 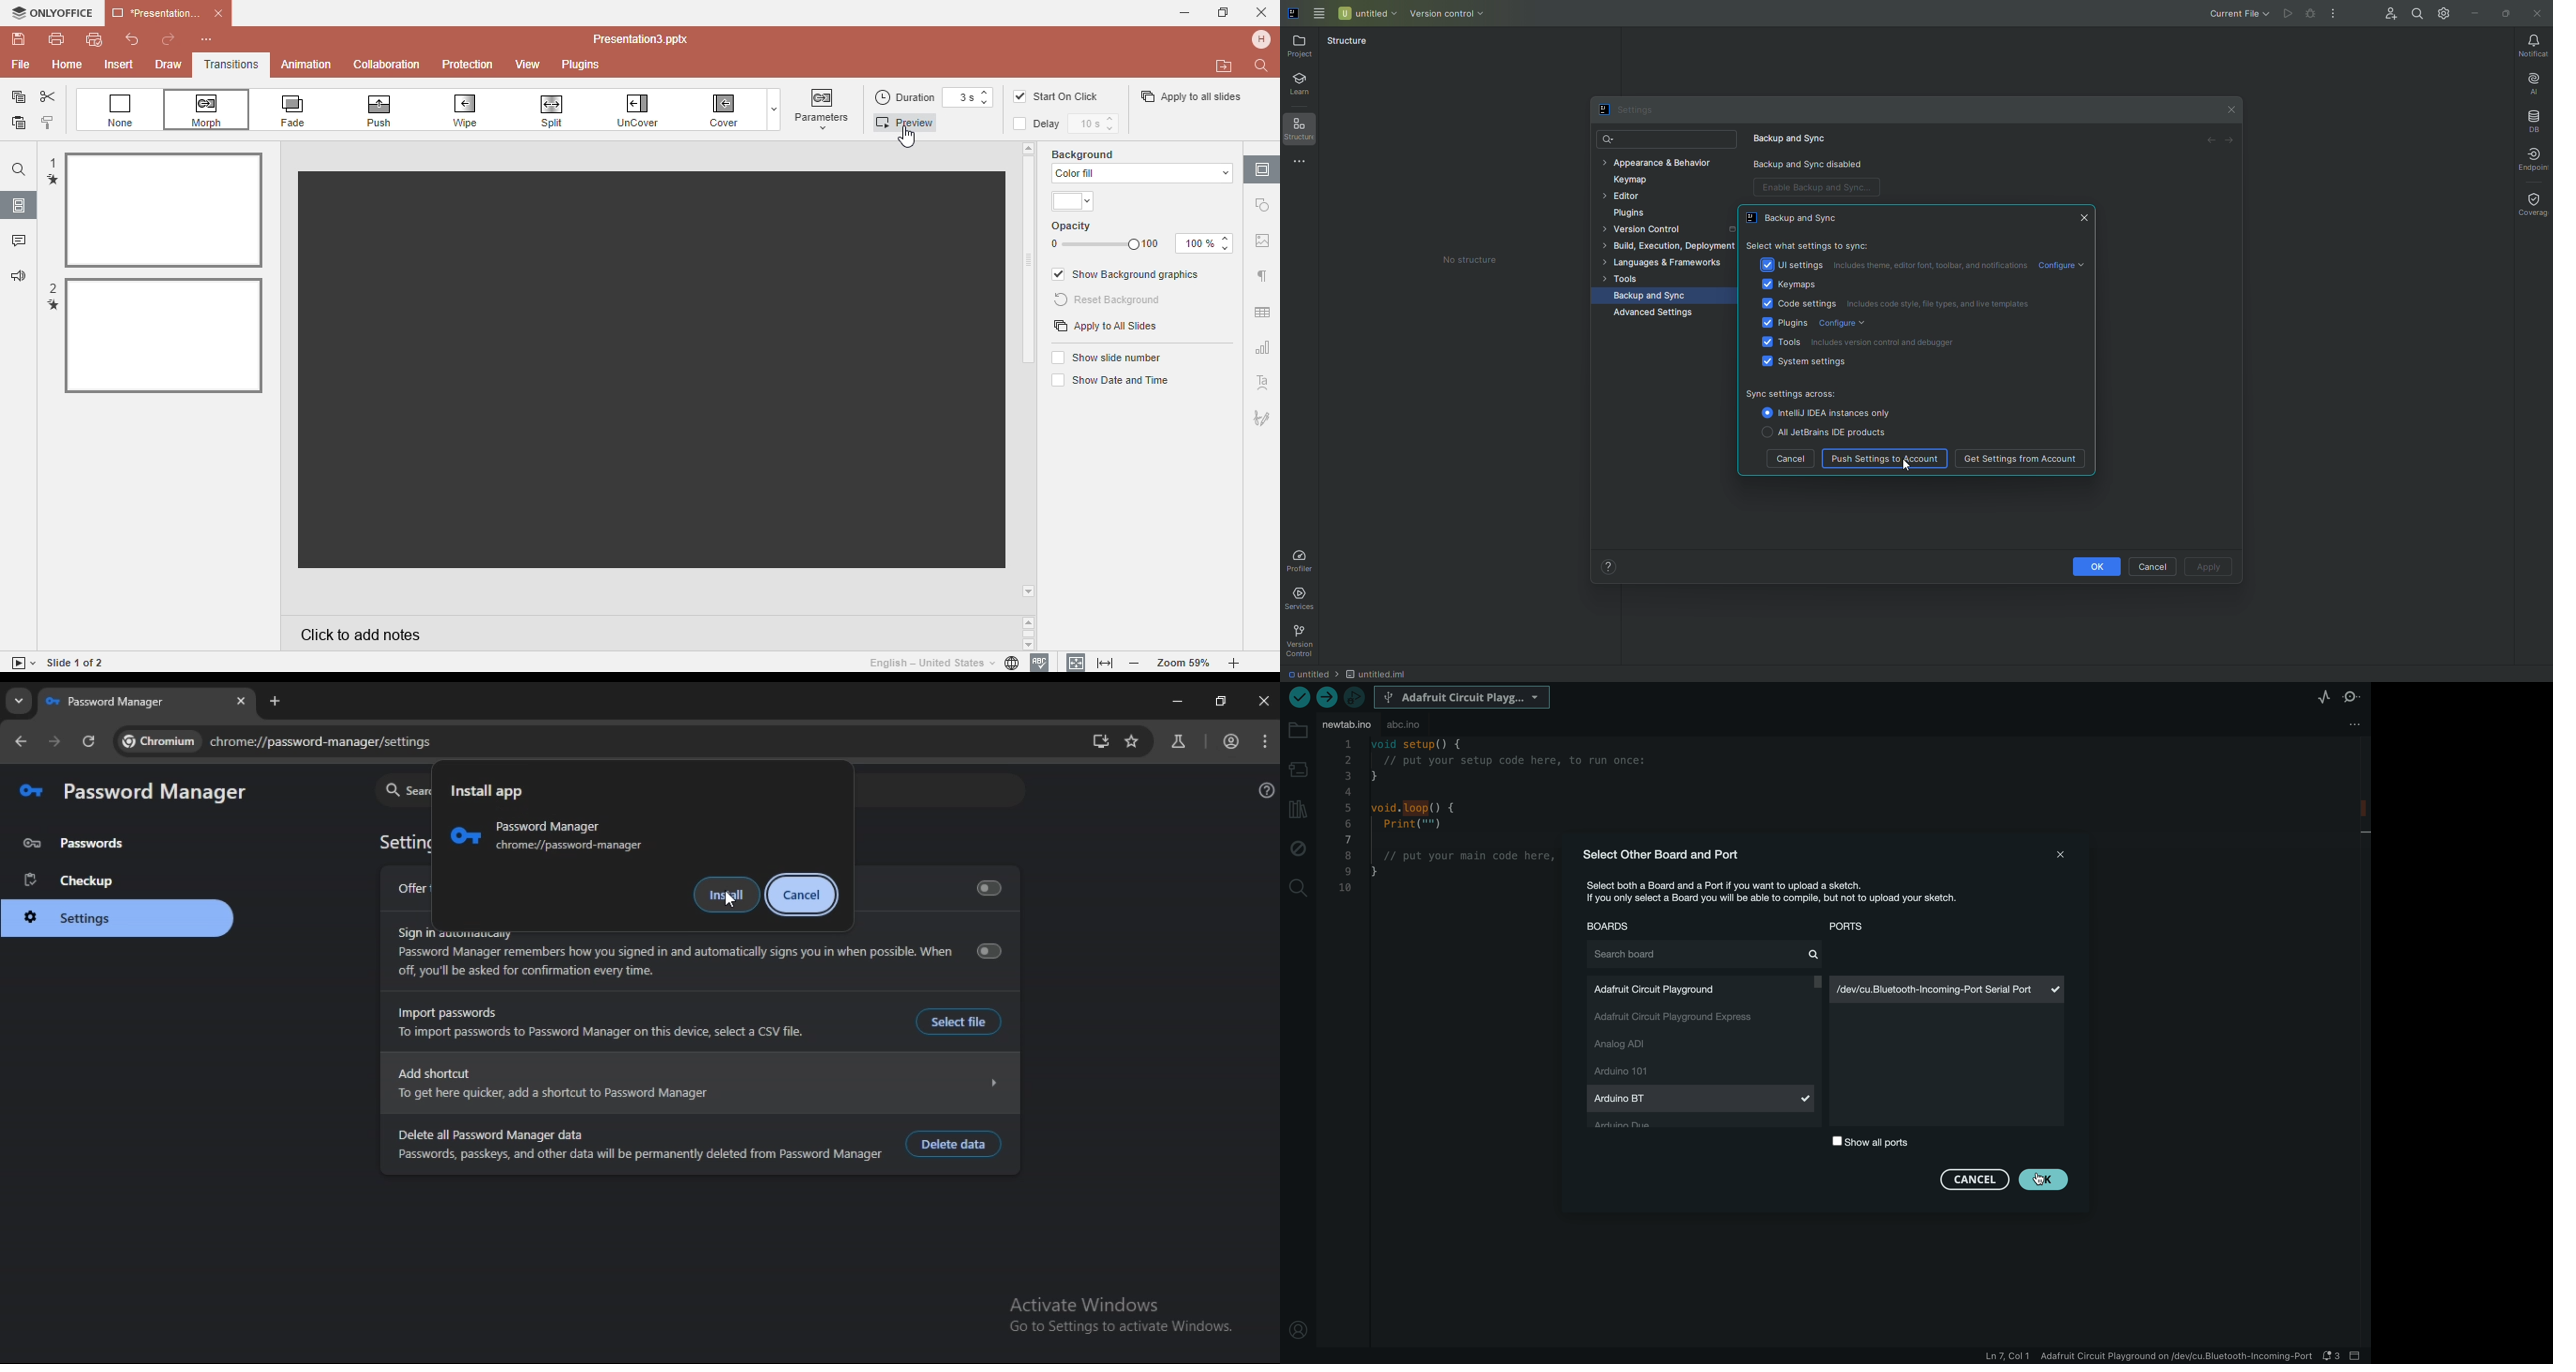 What do you see at coordinates (603, 1023) in the screenshot?
I see `Import passwords
To import passwords to Password Manager on this device, select a CSV file.` at bounding box center [603, 1023].